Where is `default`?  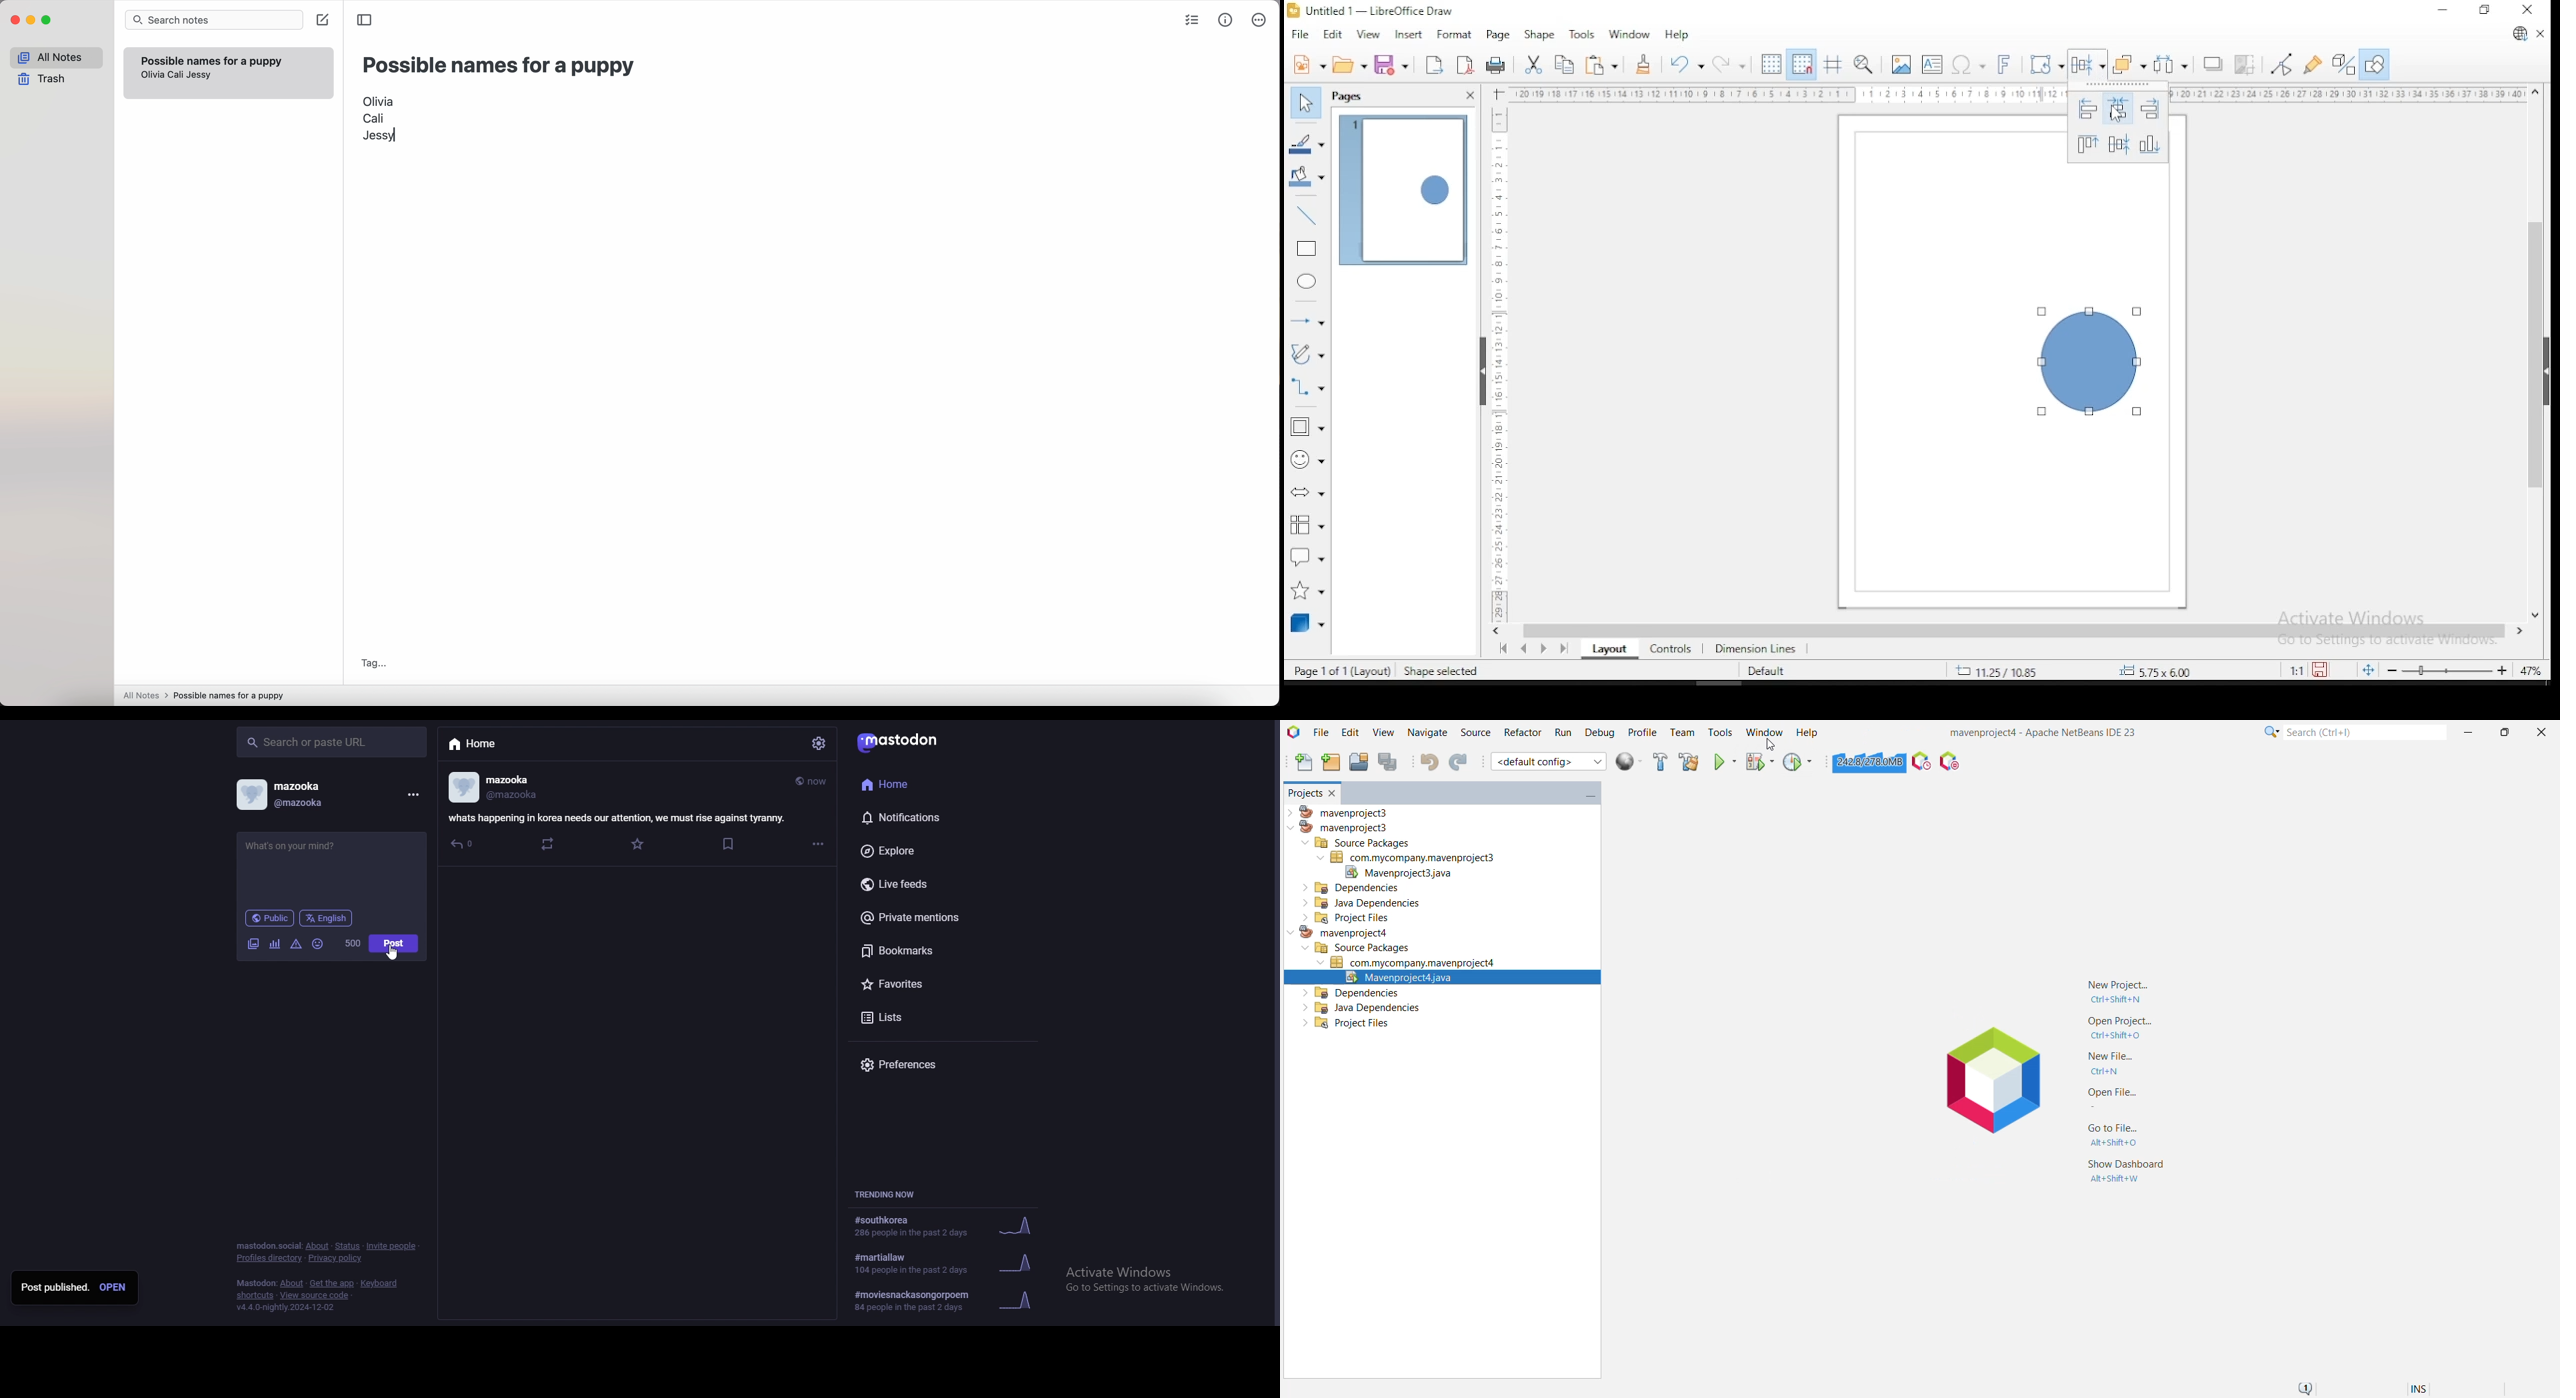
default is located at coordinates (1766, 672).